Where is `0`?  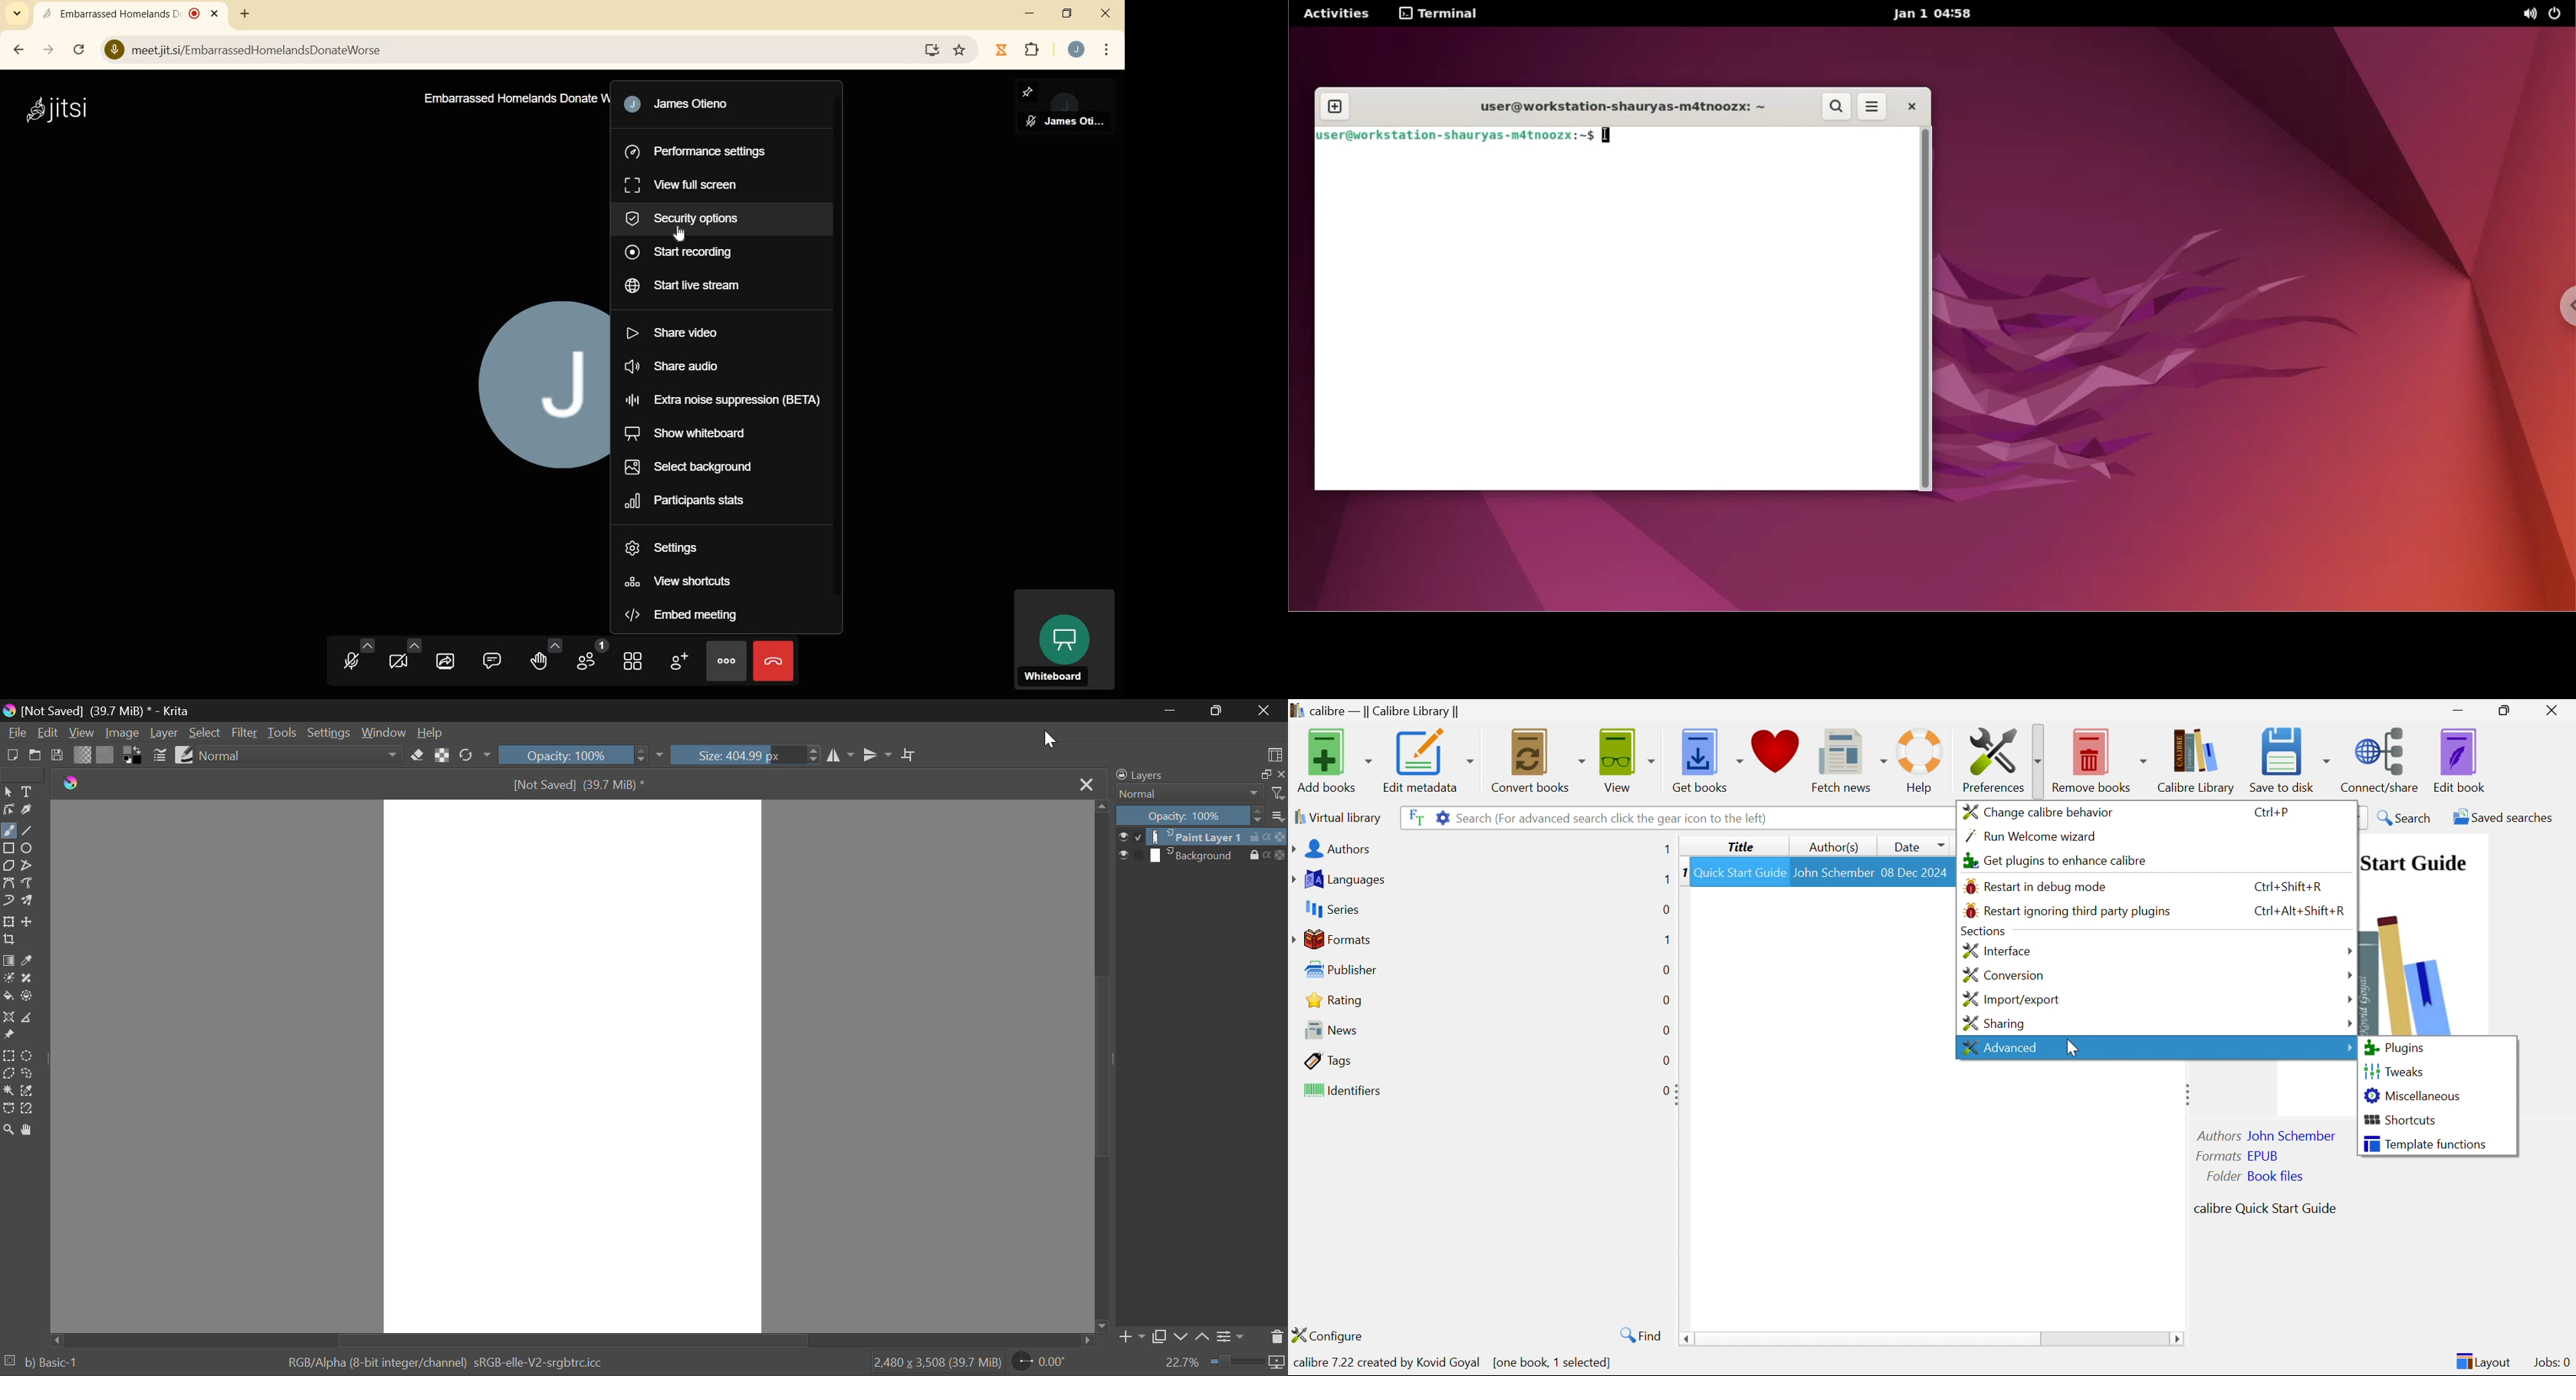
0 is located at coordinates (1666, 1061).